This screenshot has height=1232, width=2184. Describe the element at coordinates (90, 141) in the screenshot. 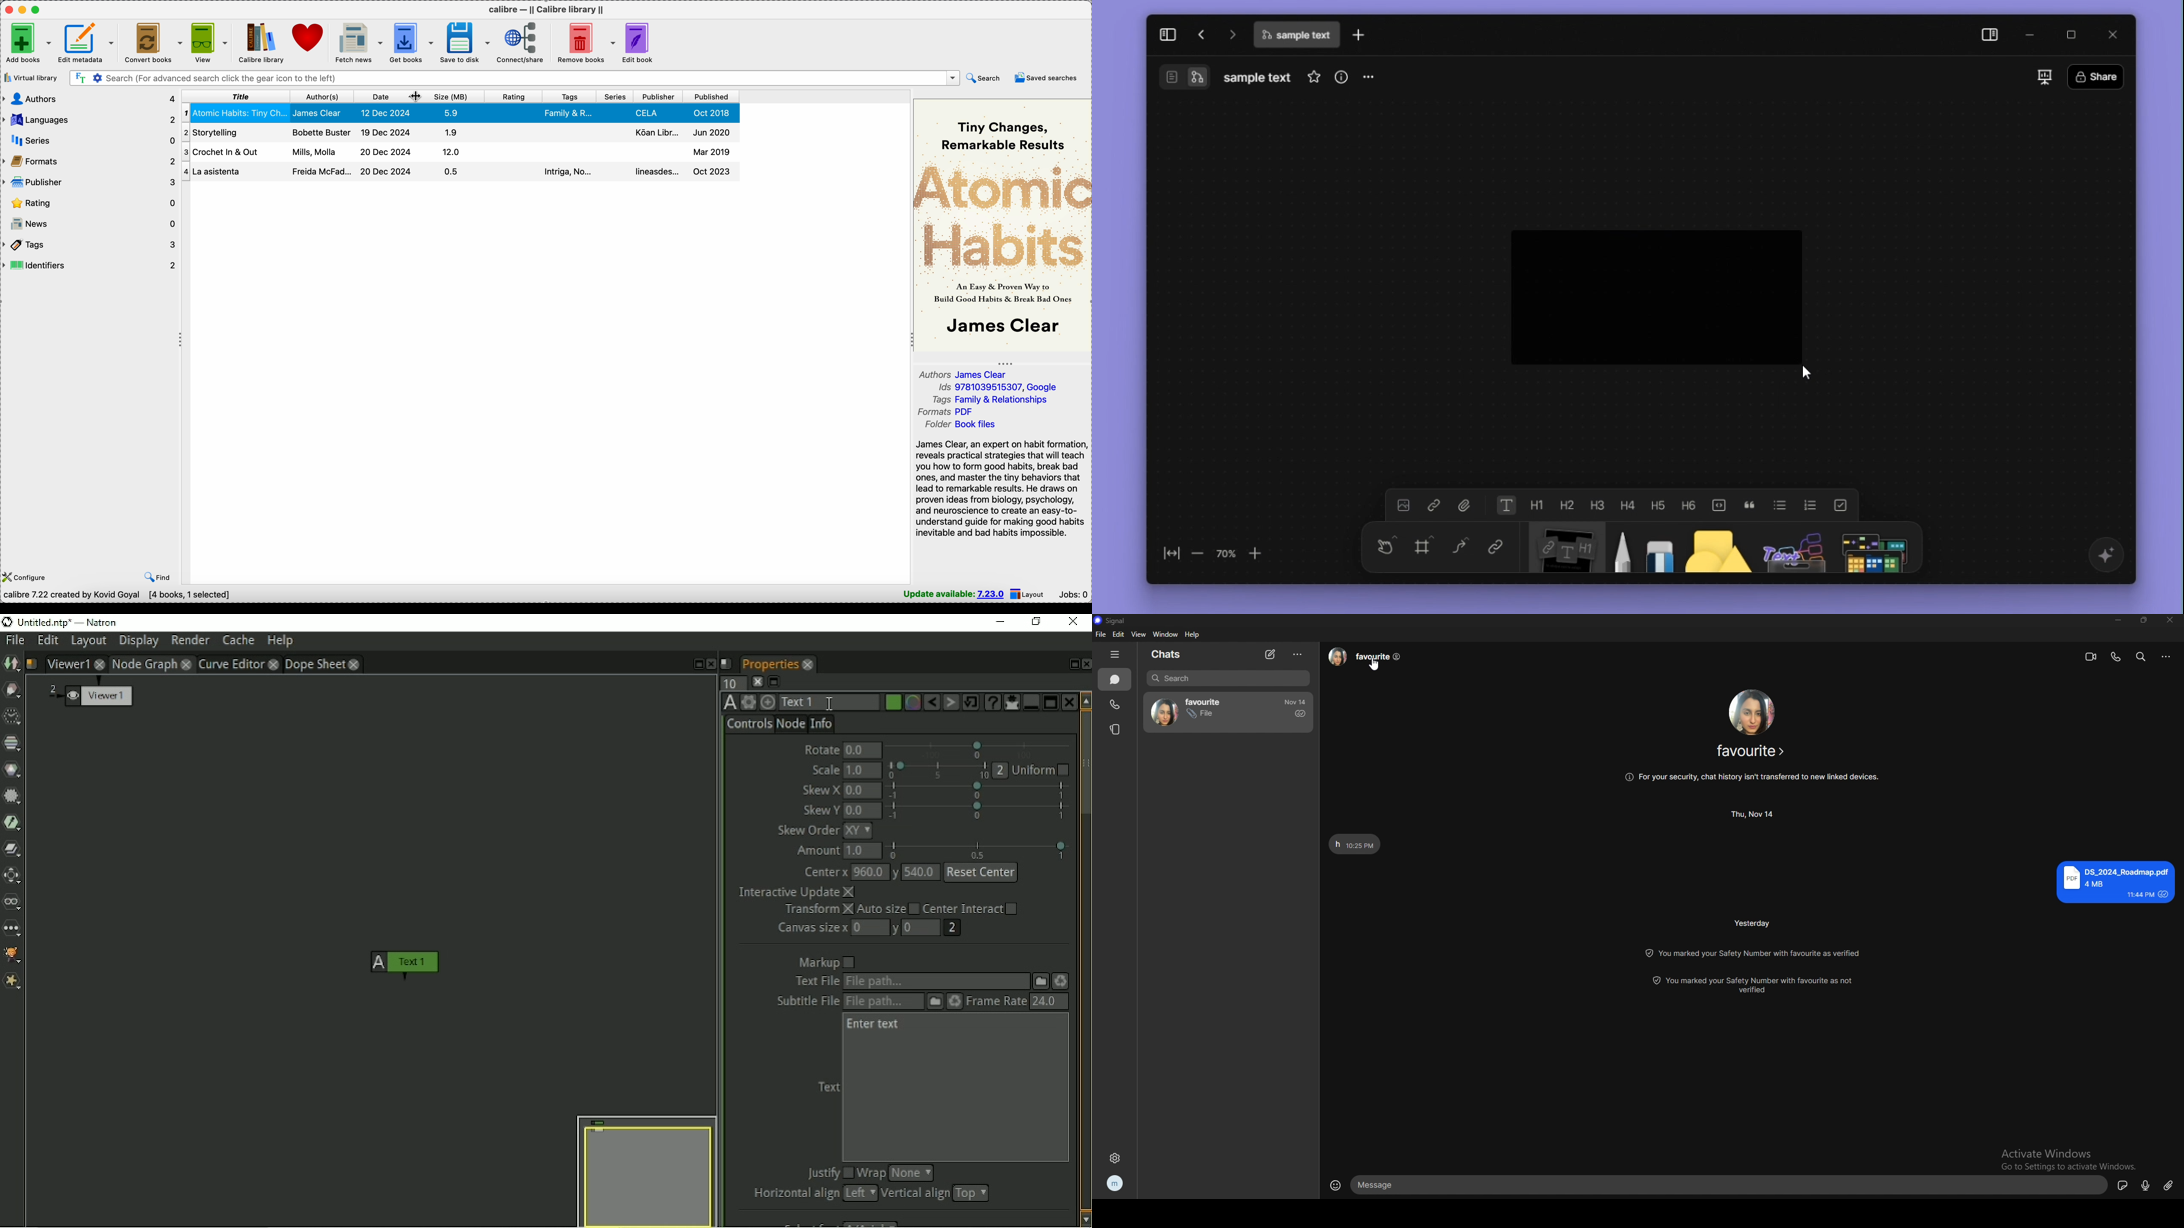

I see `series` at that location.